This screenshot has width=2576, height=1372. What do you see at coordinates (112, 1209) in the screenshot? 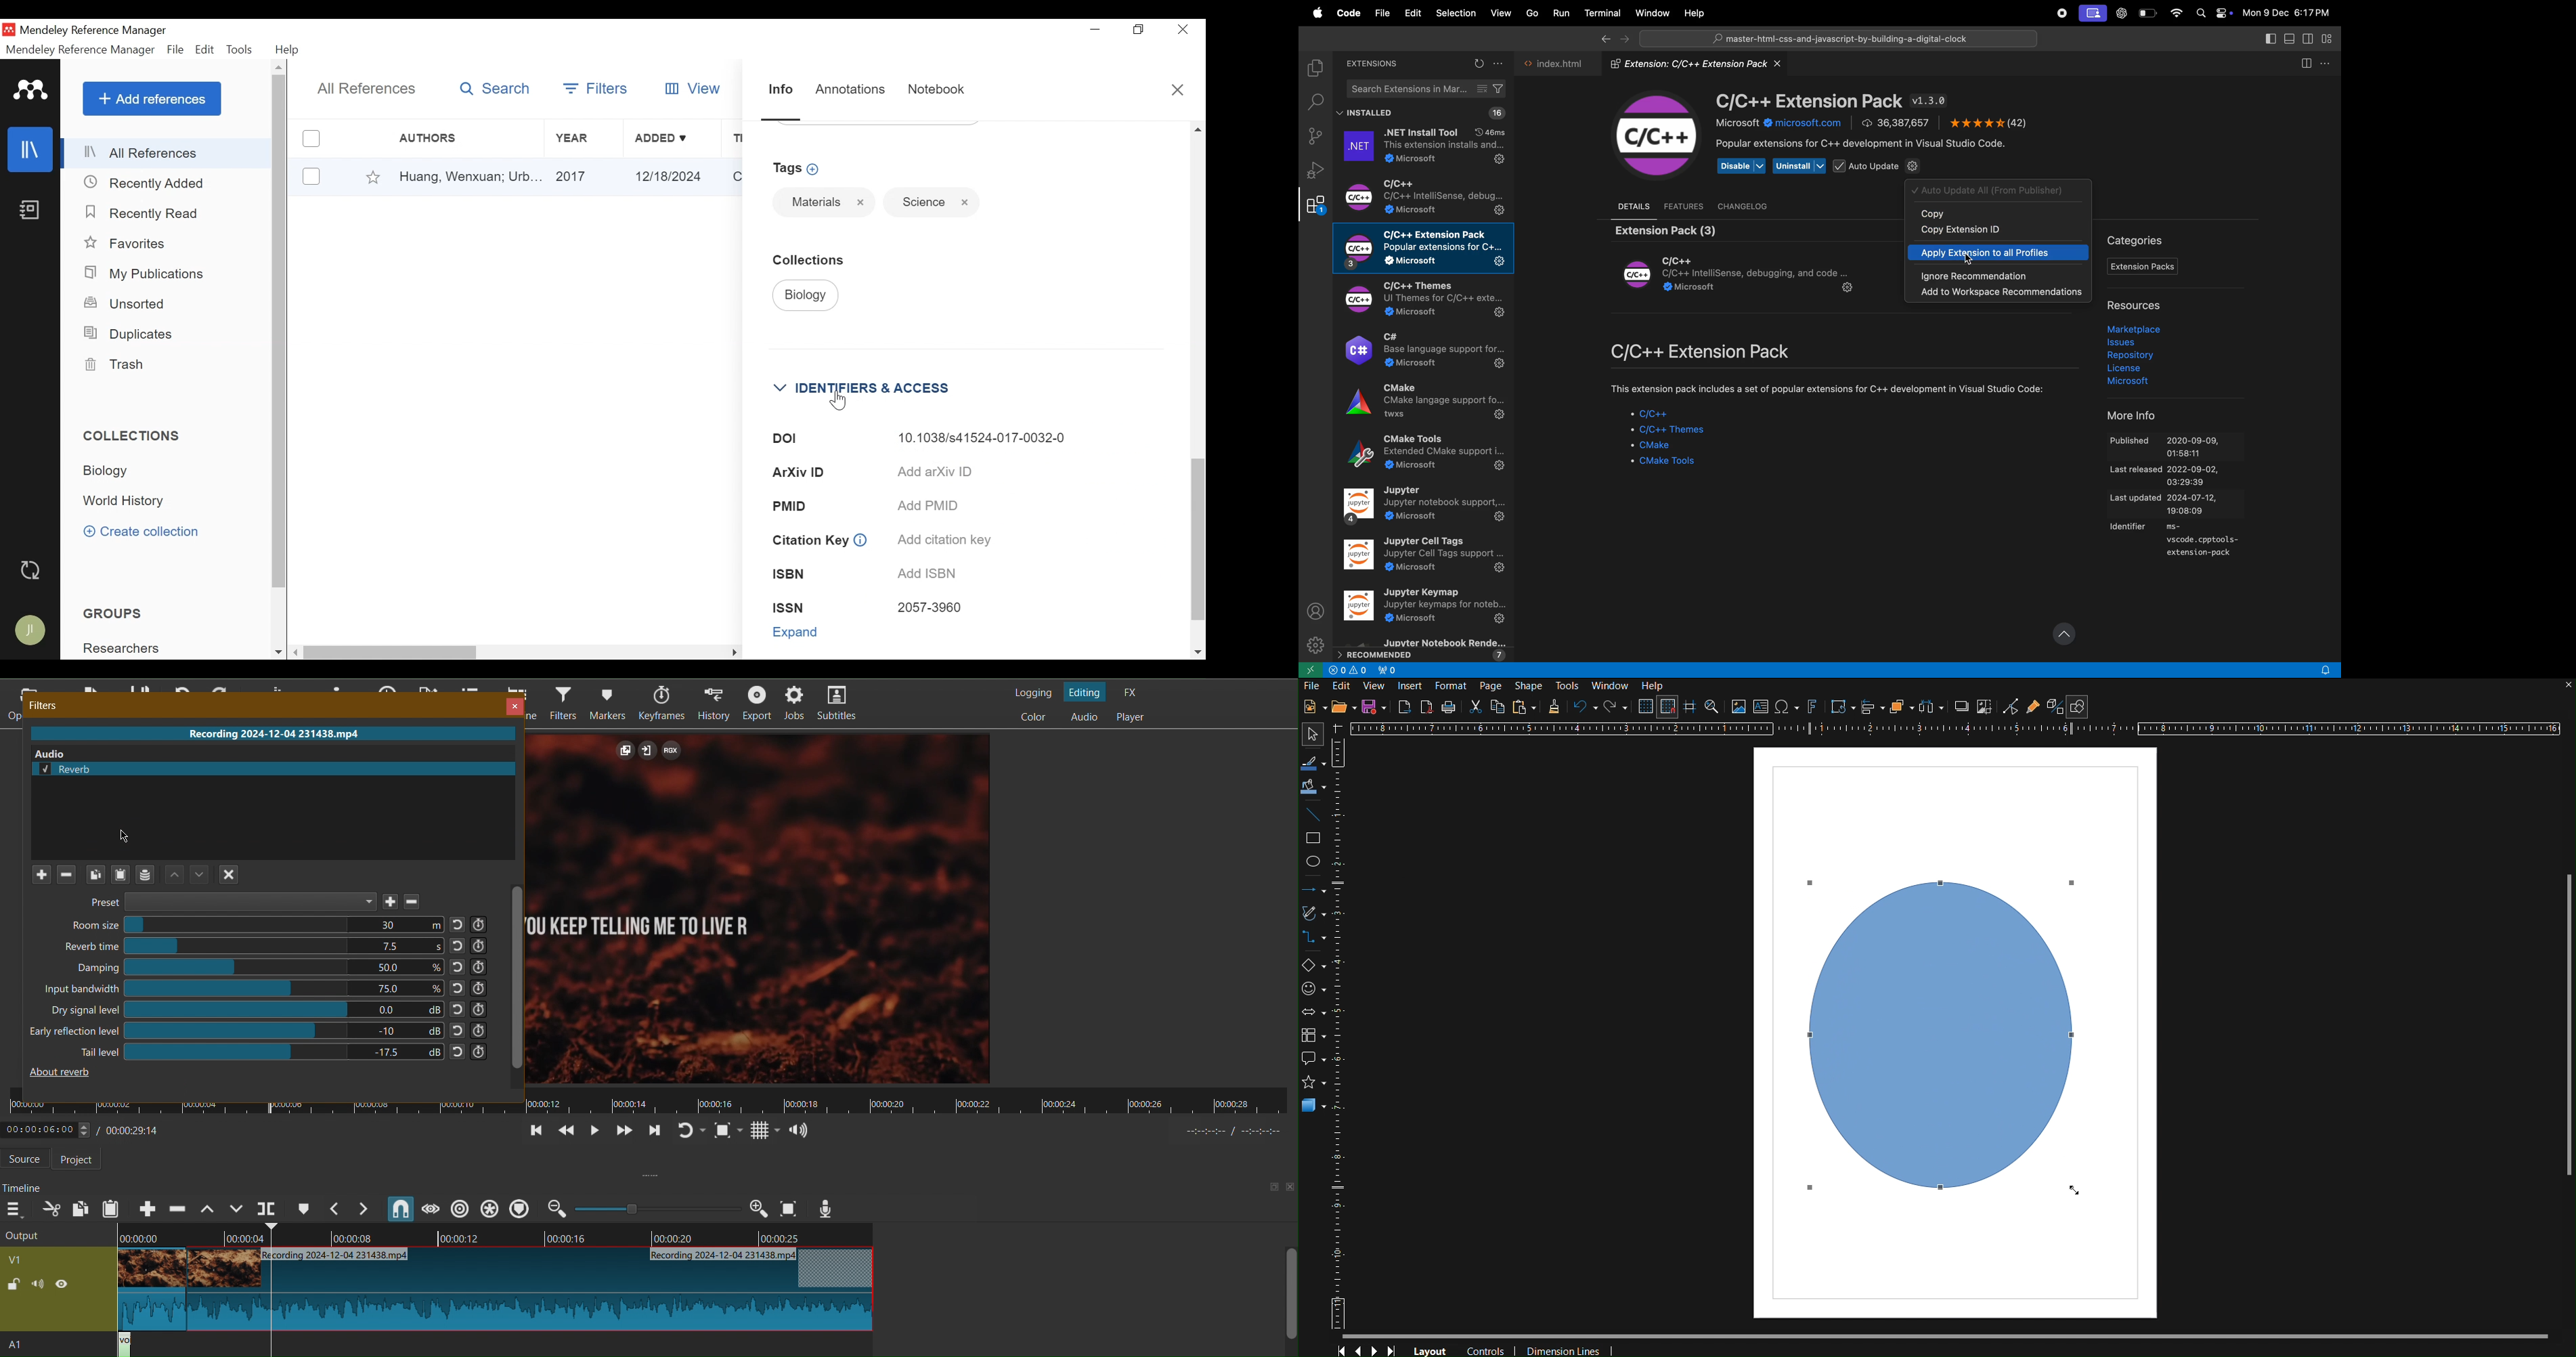
I see `Paste` at bounding box center [112, 1209].